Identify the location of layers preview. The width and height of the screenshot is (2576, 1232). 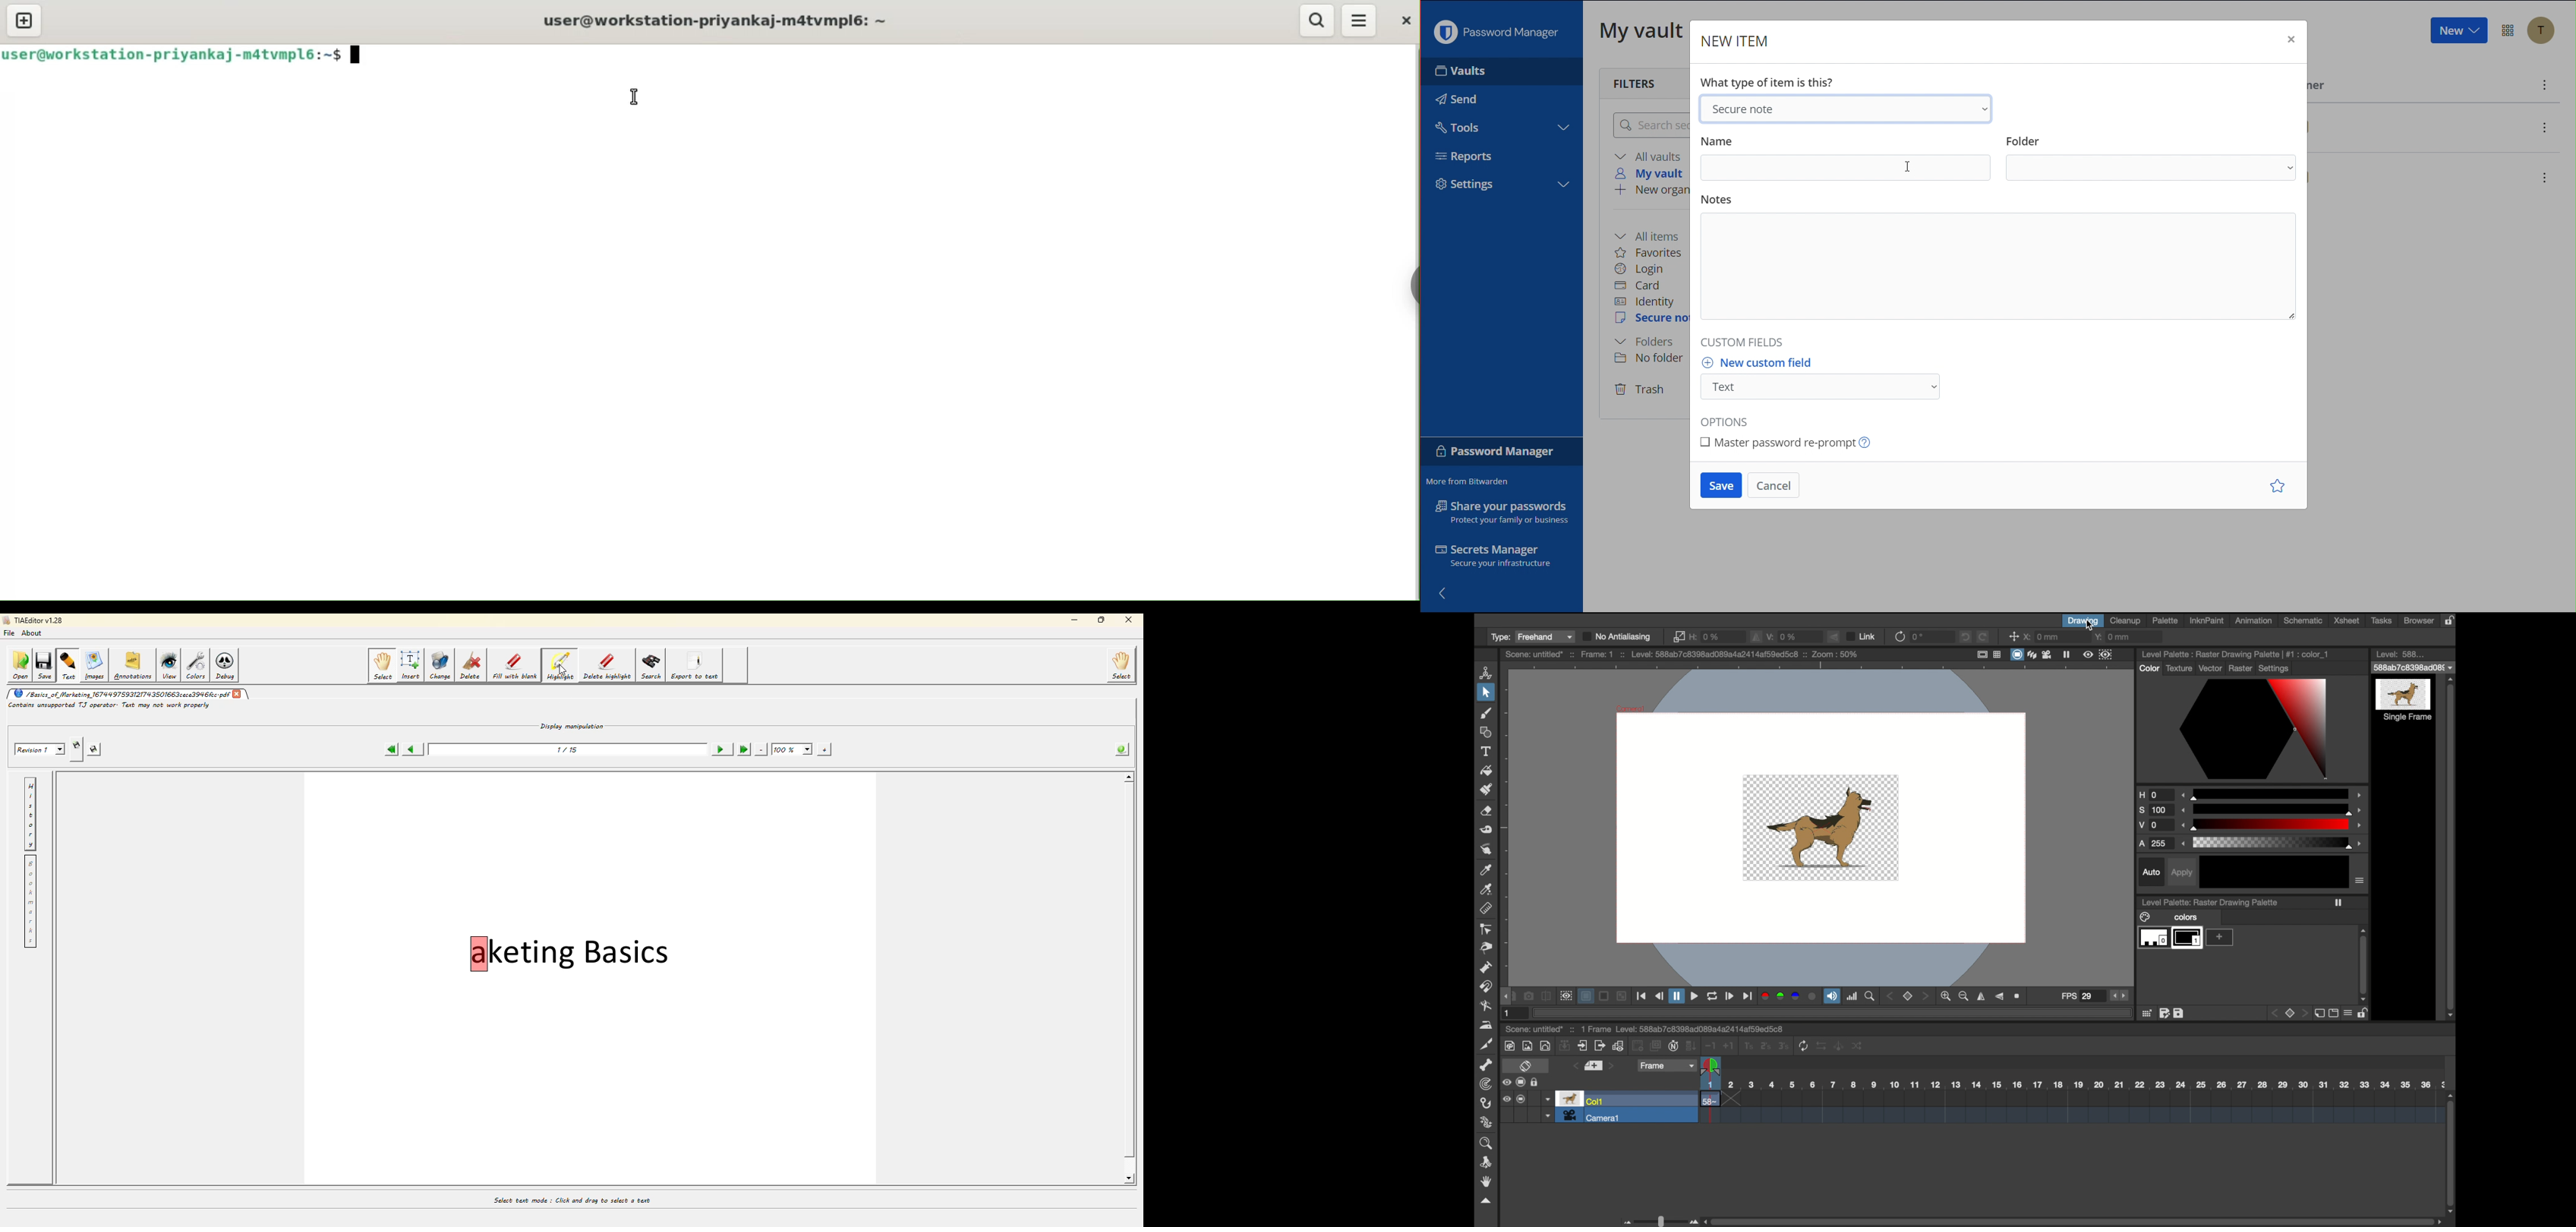
(2152, 938).